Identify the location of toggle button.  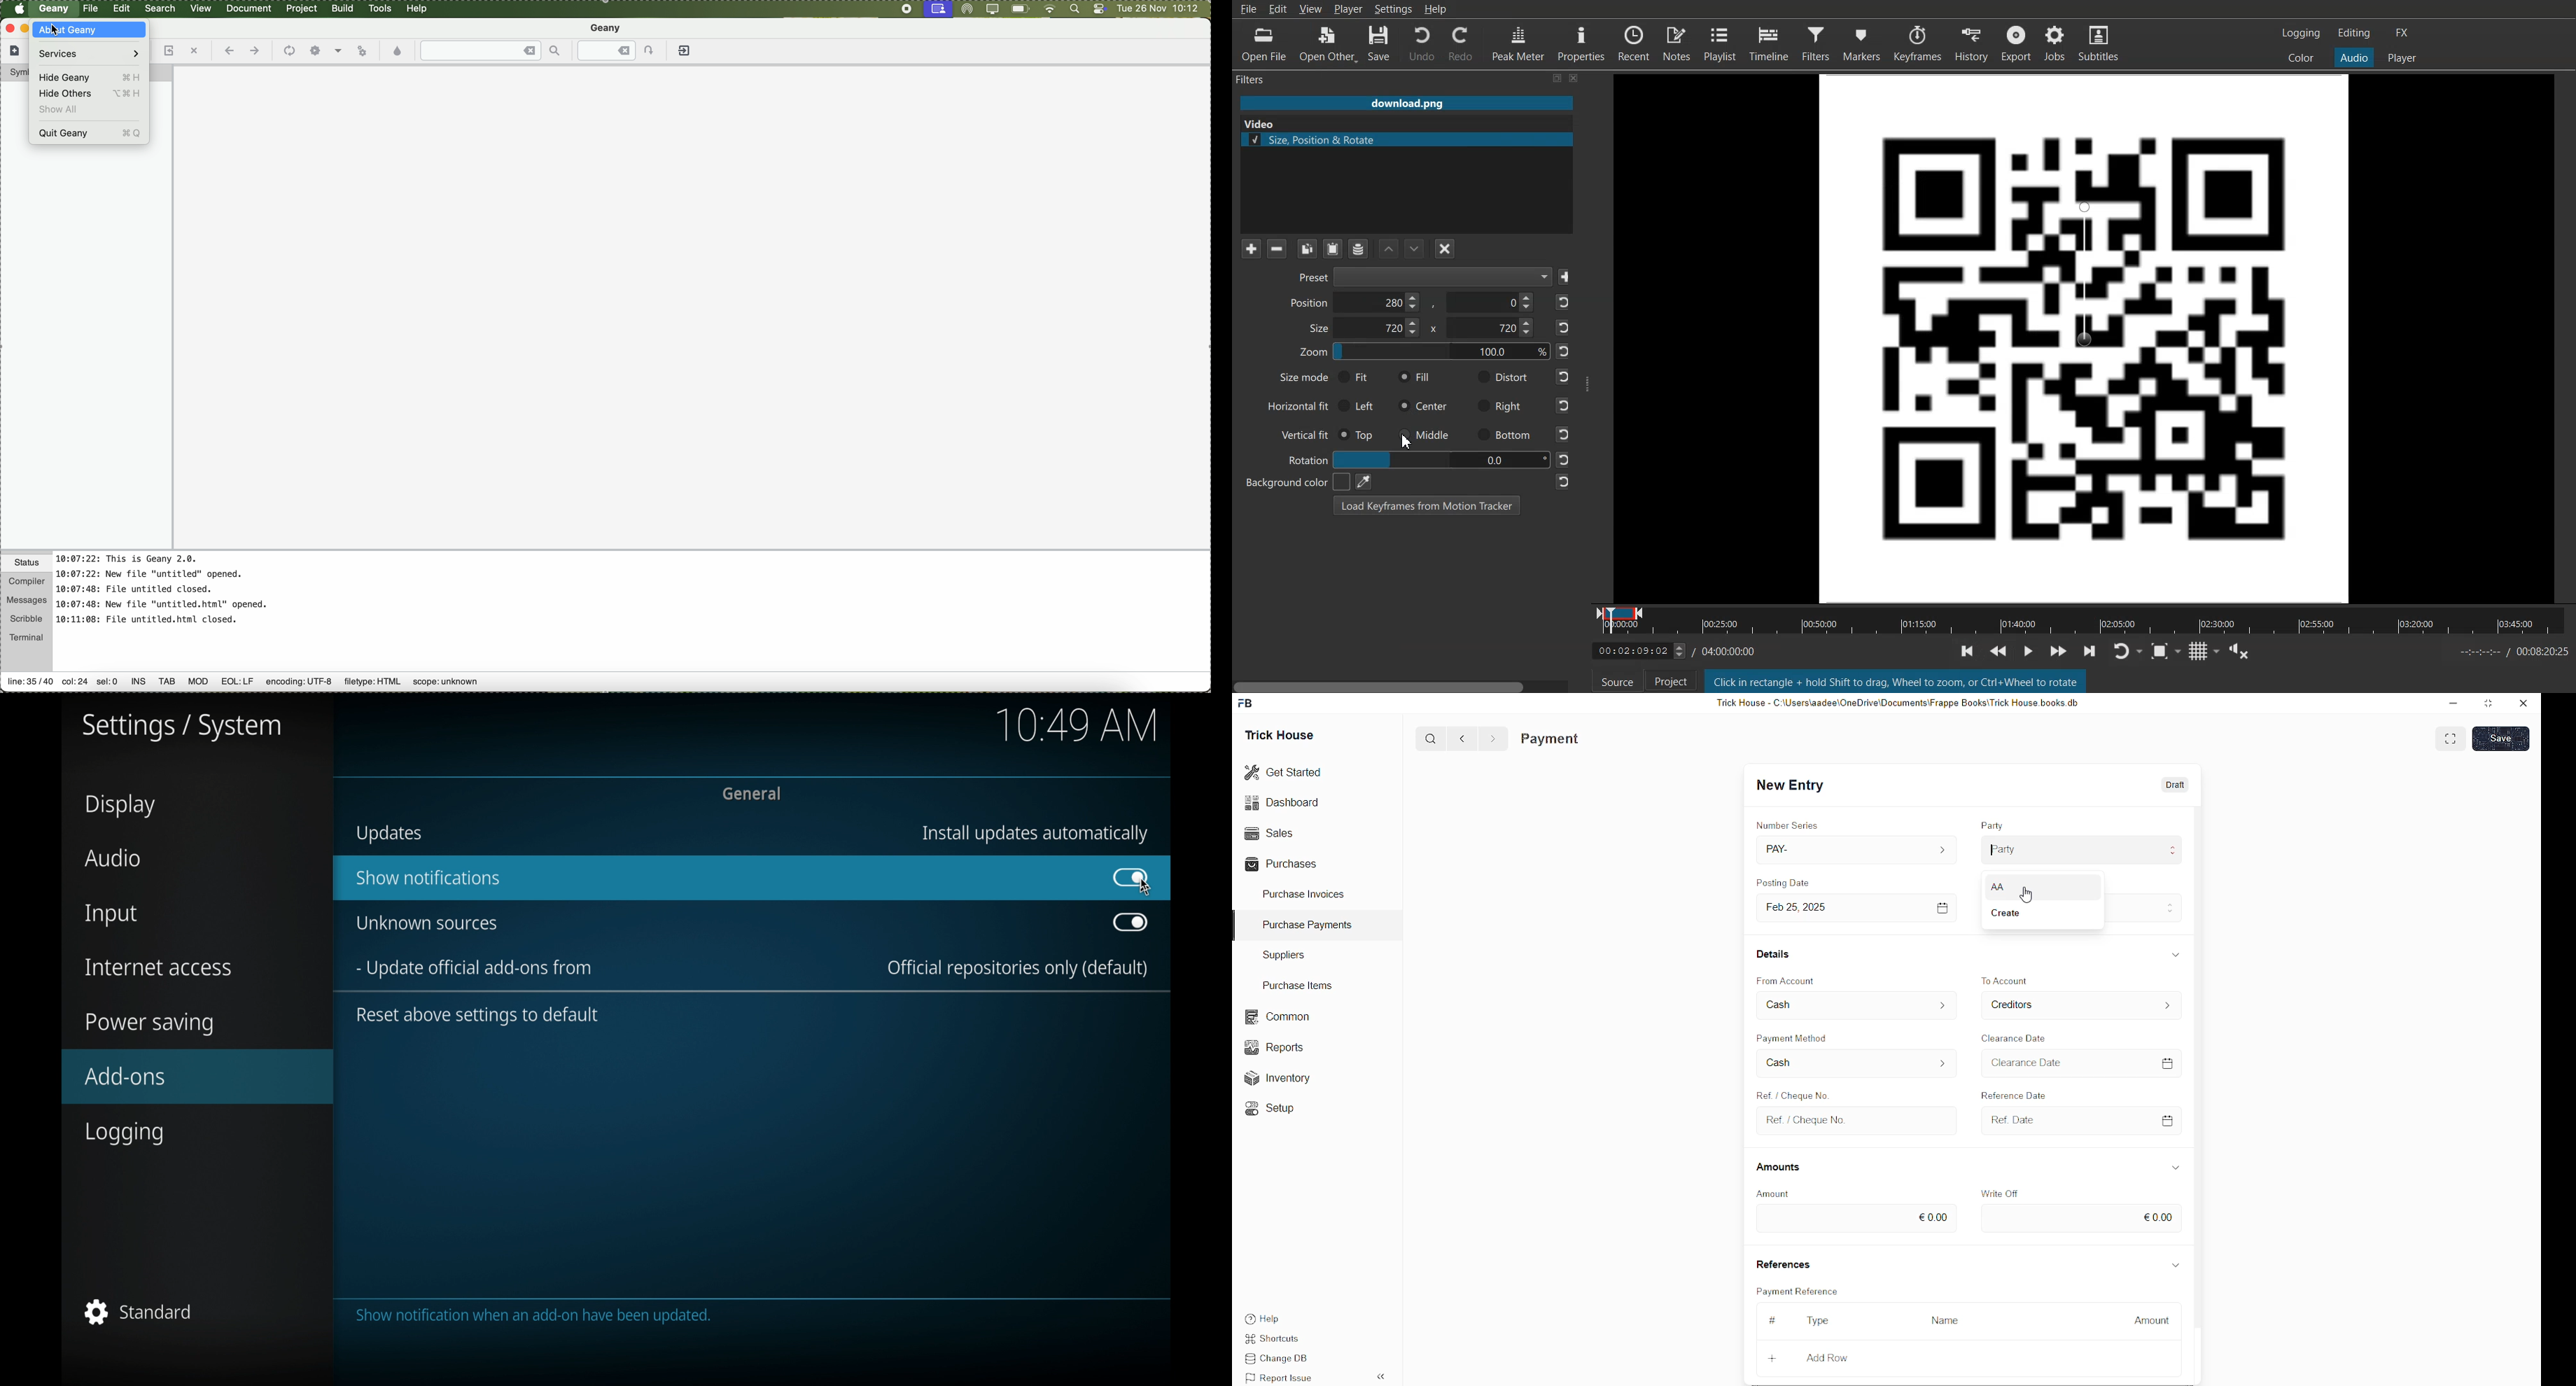
(1131, 878).